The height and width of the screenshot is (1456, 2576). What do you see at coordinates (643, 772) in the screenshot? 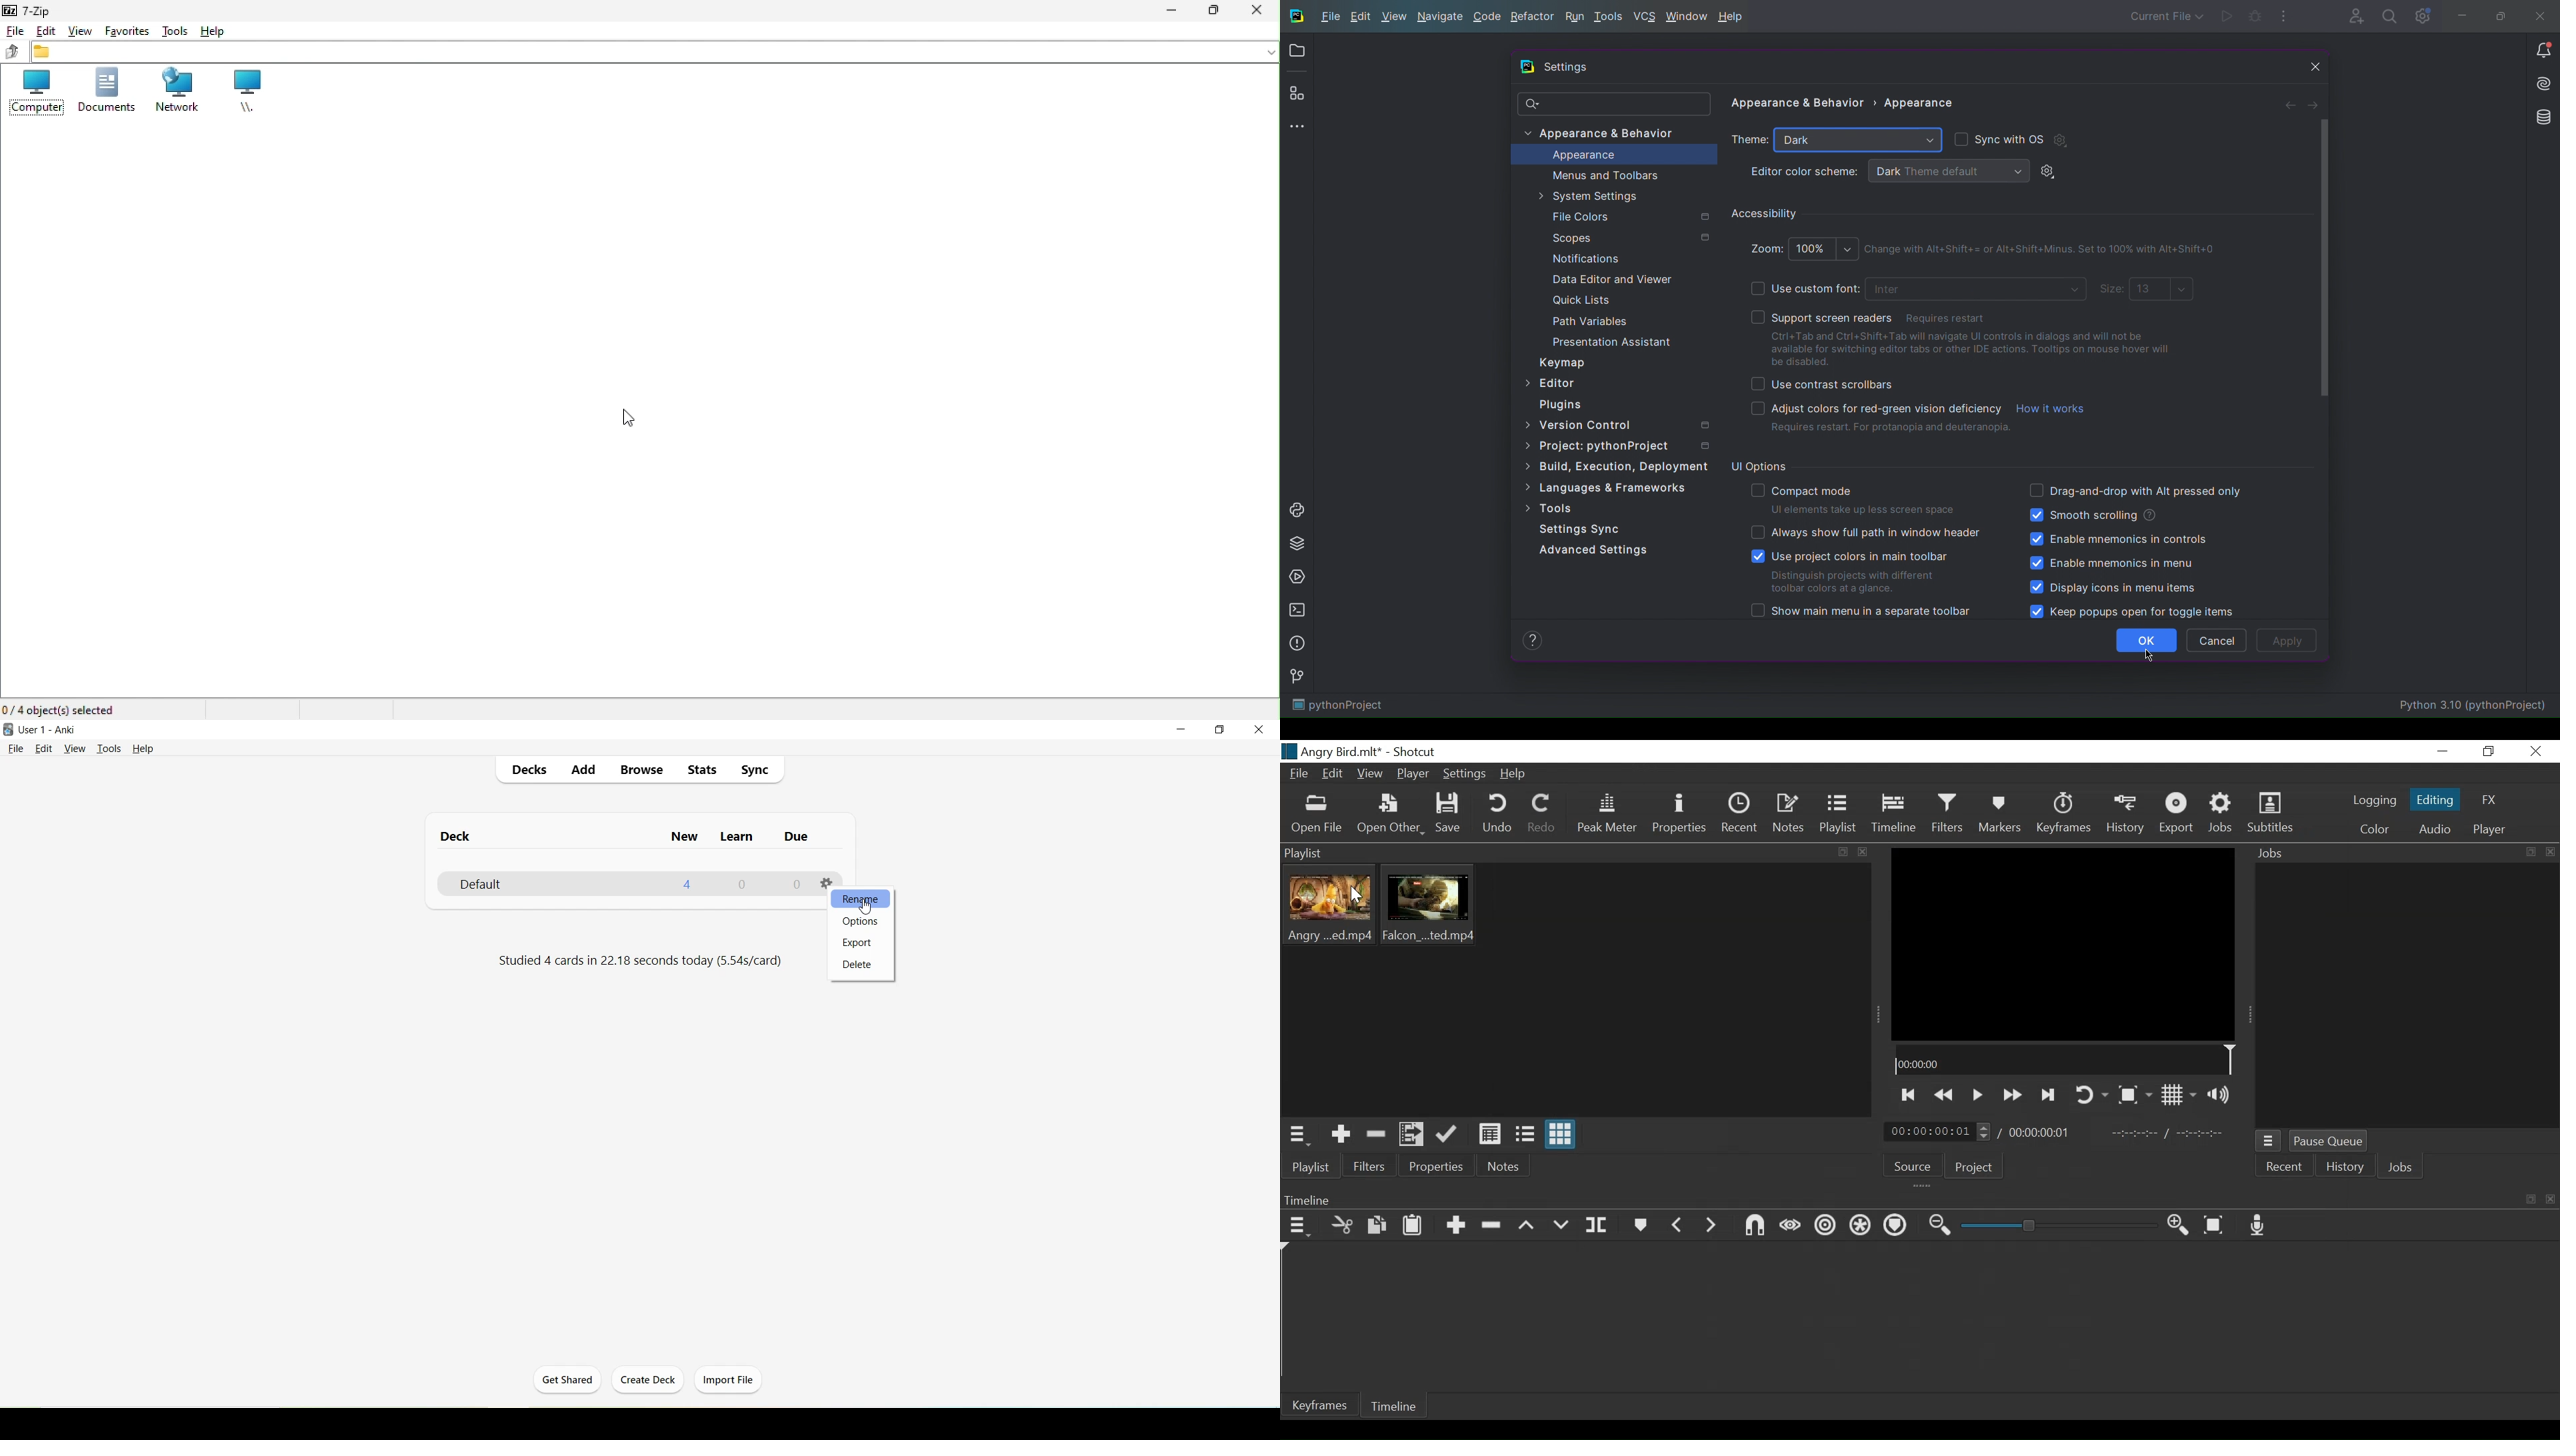
I see `Browse` at bounding box center [643, 772].